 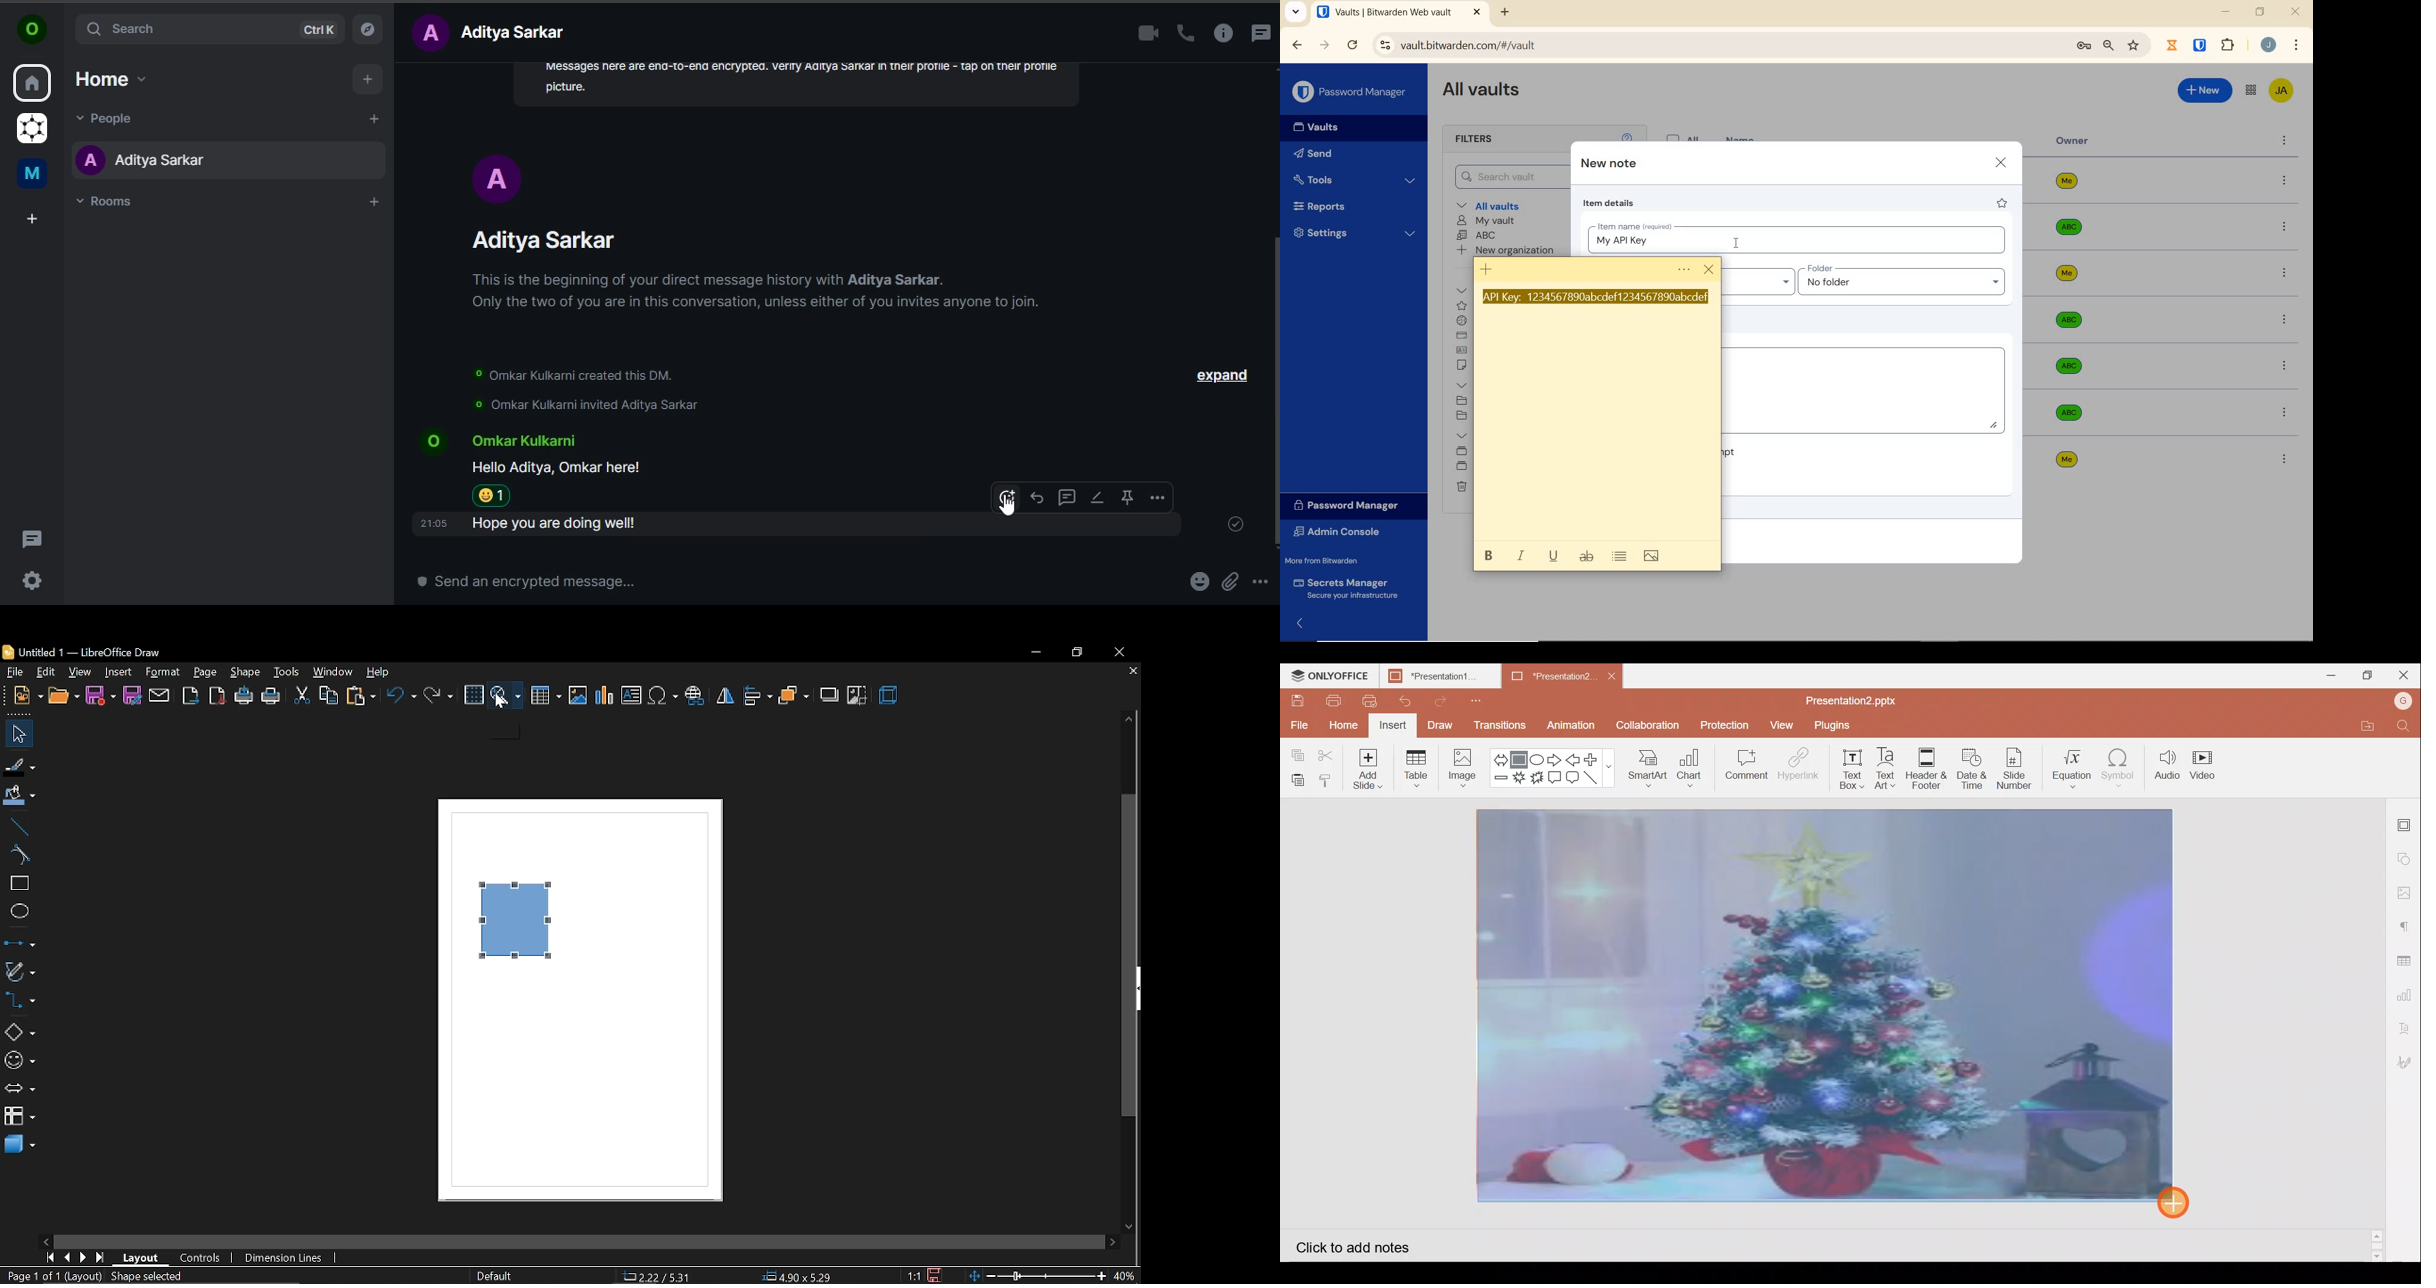 What do you see at coordinates (20, 1089) in the screenshot?
I see `arrows` at bounding box center [20, 1089].